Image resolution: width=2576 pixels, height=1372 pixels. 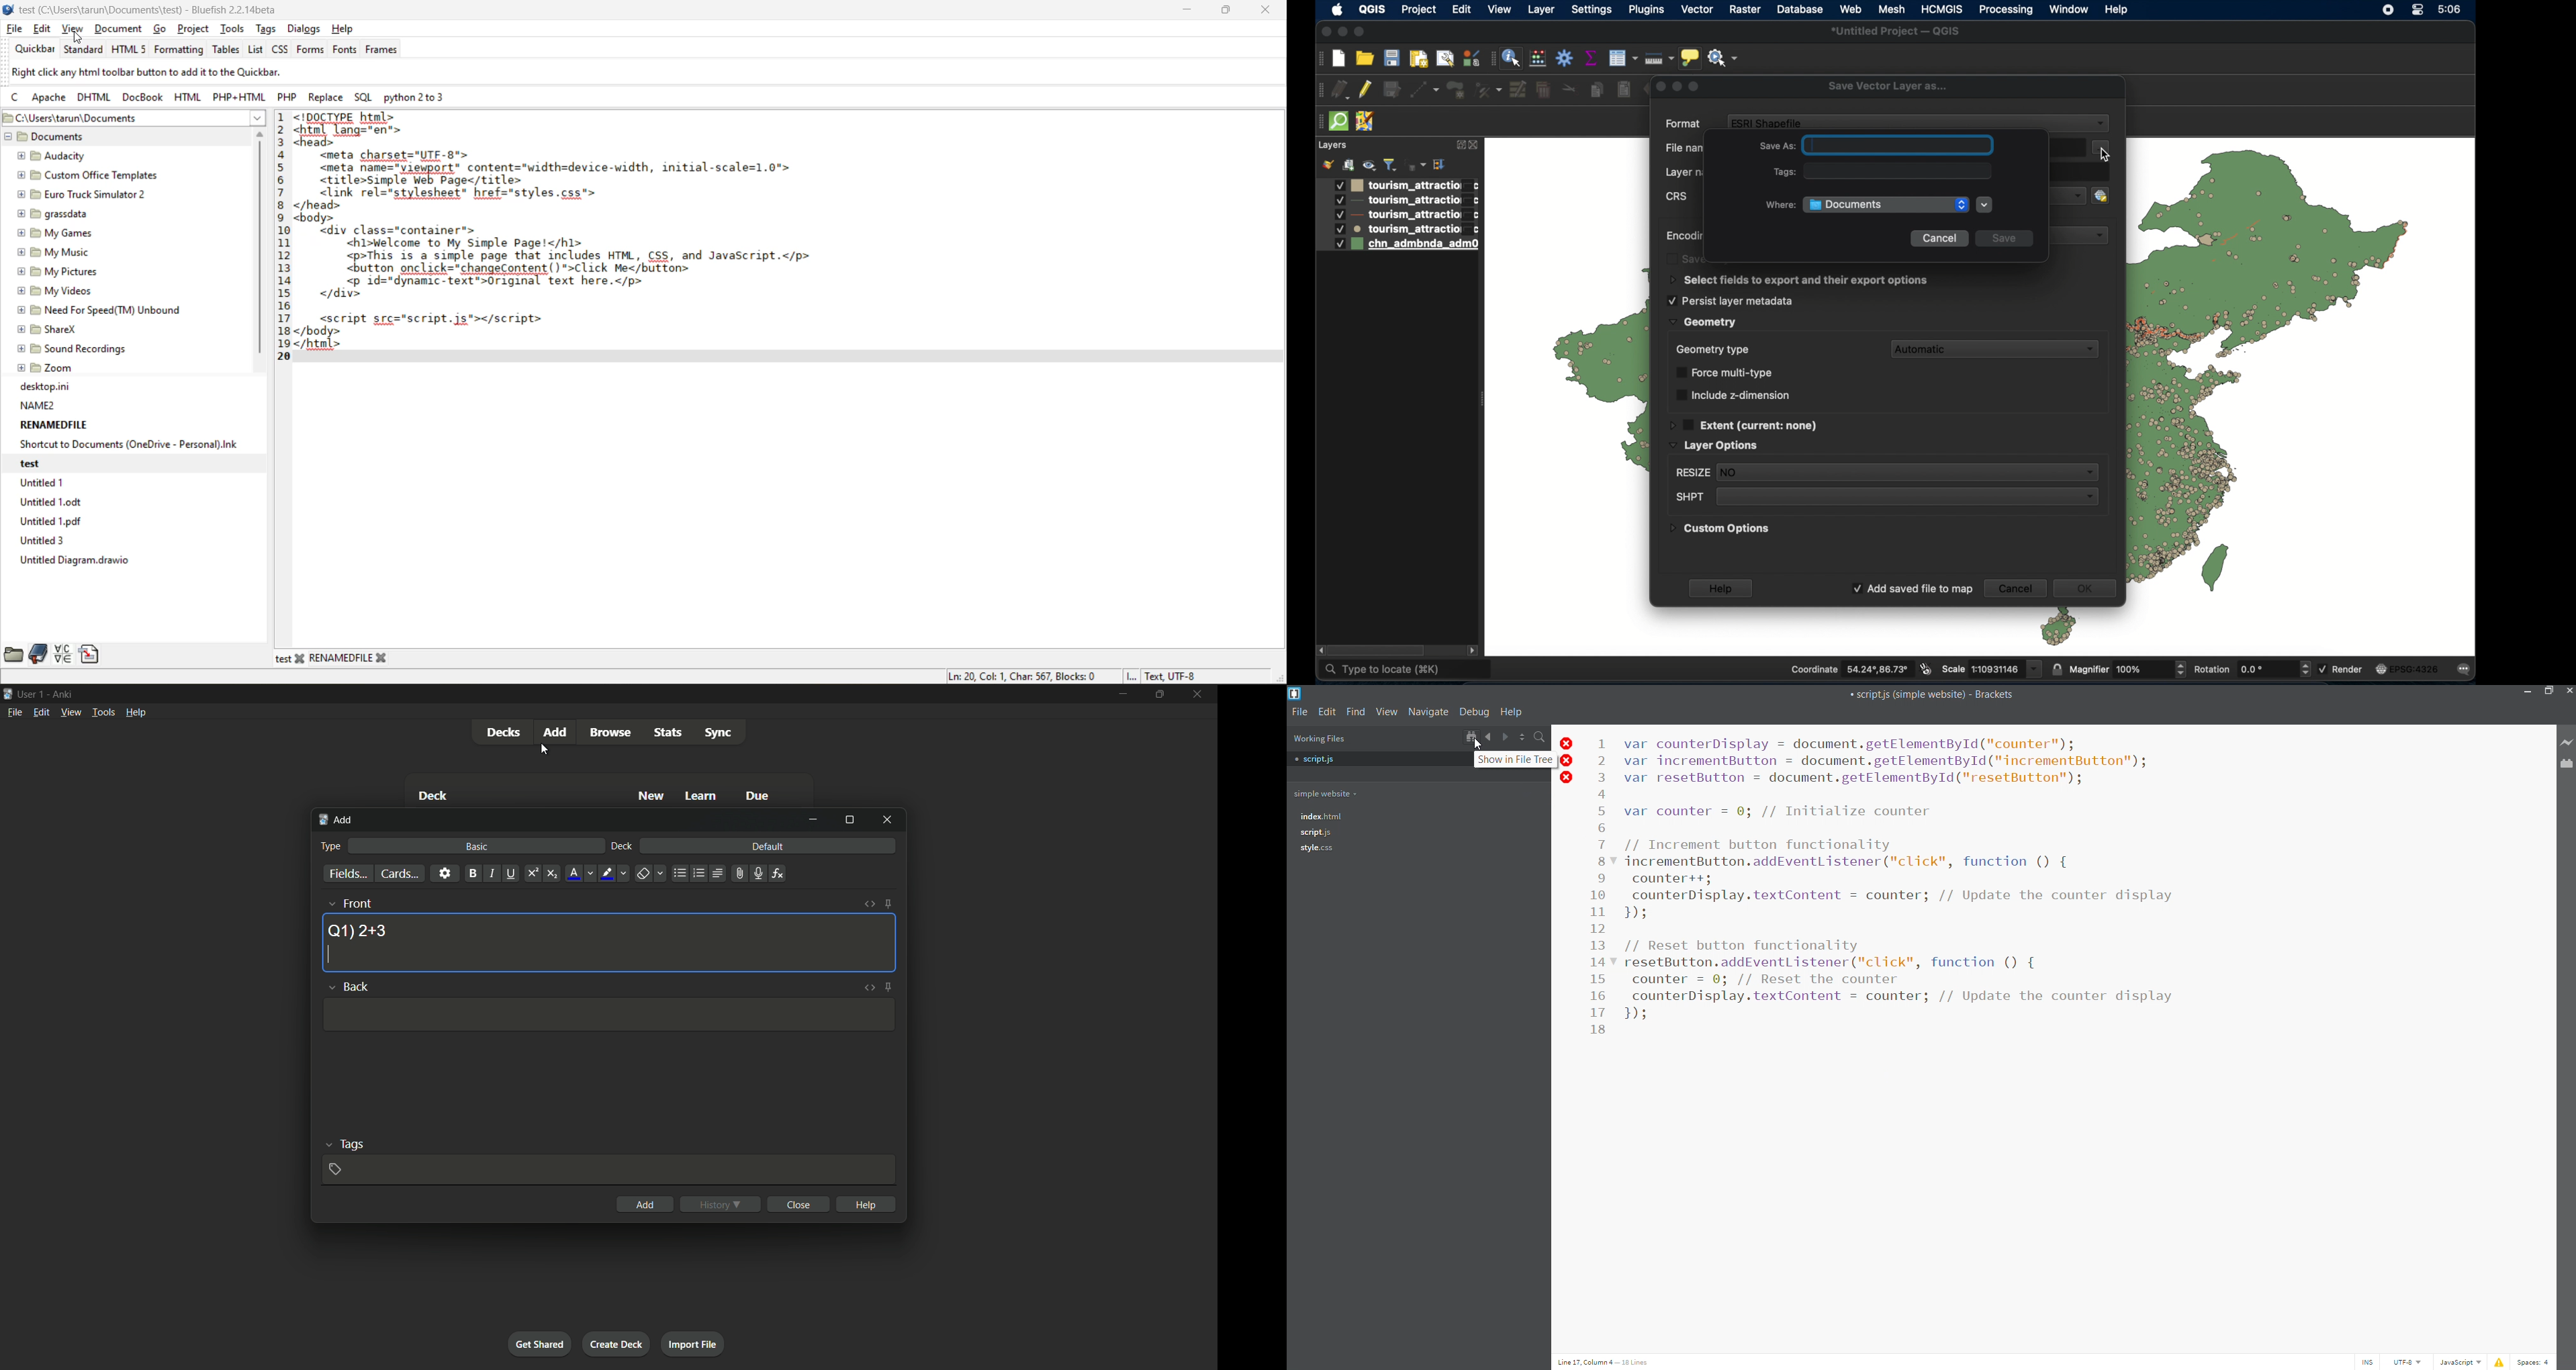 What do you see at coordinates (1343, 32) in the screenshot?
I see `minimize` at bounding box center [1343, 32].